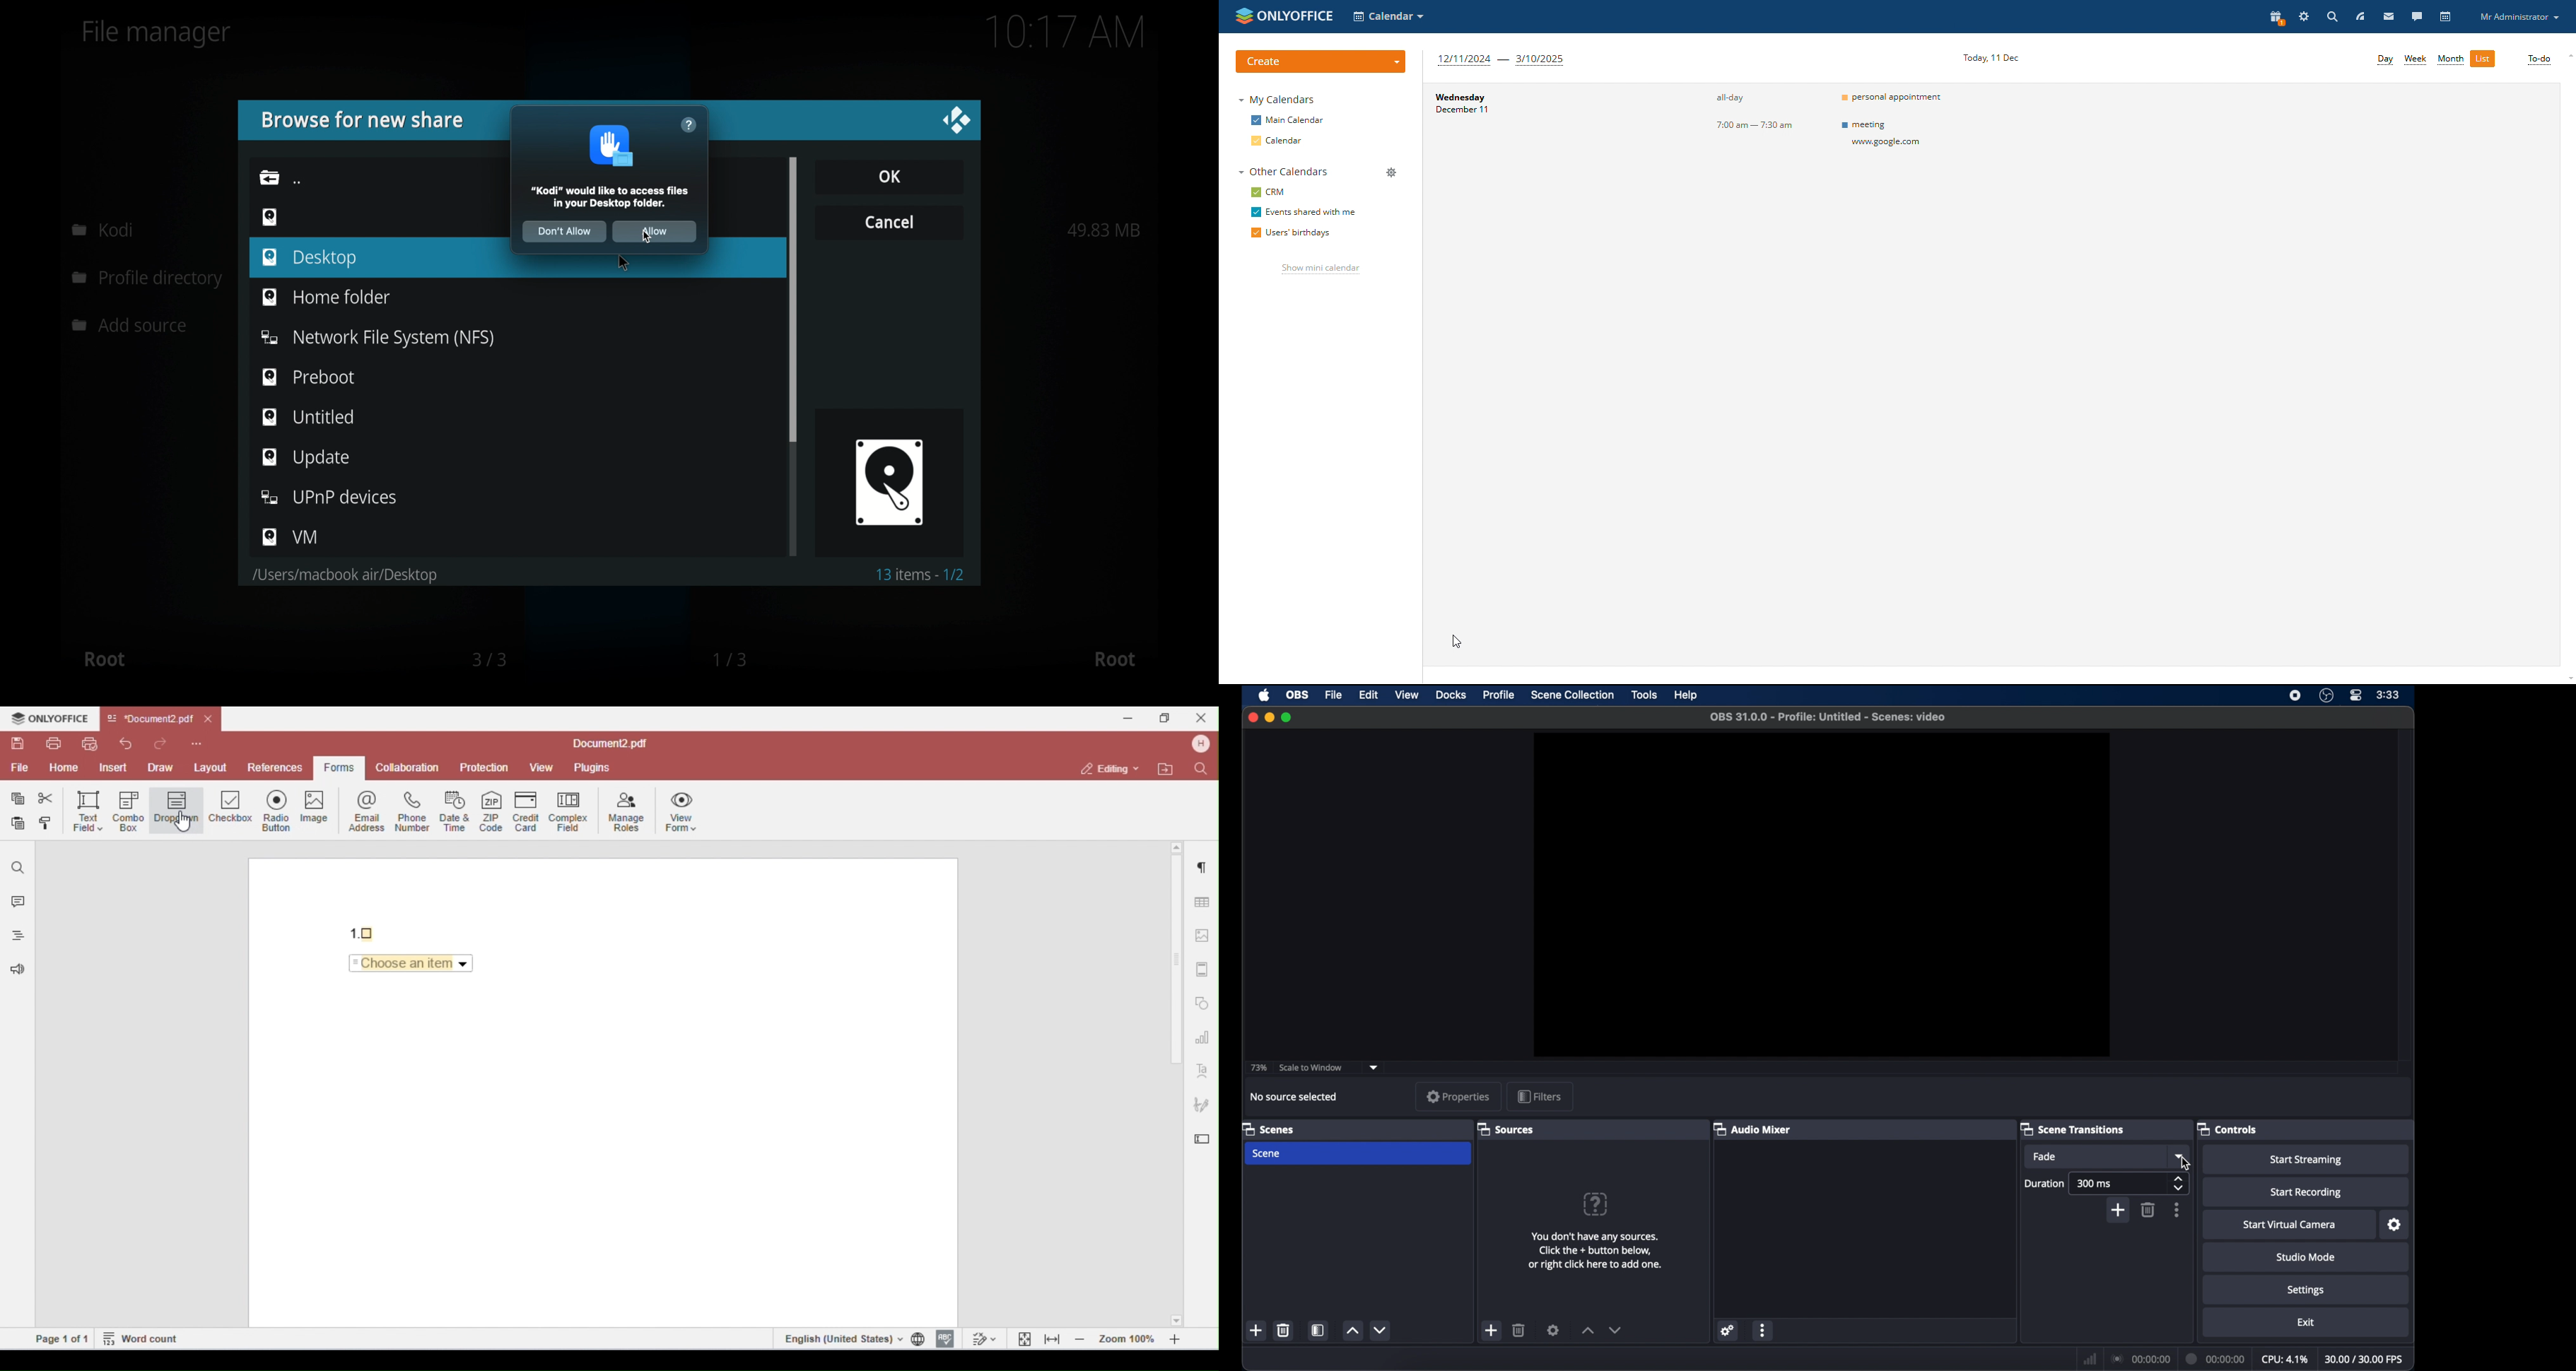 This screenshot has width=2576, height=1372. I want to click on help, so click(1687, 695).